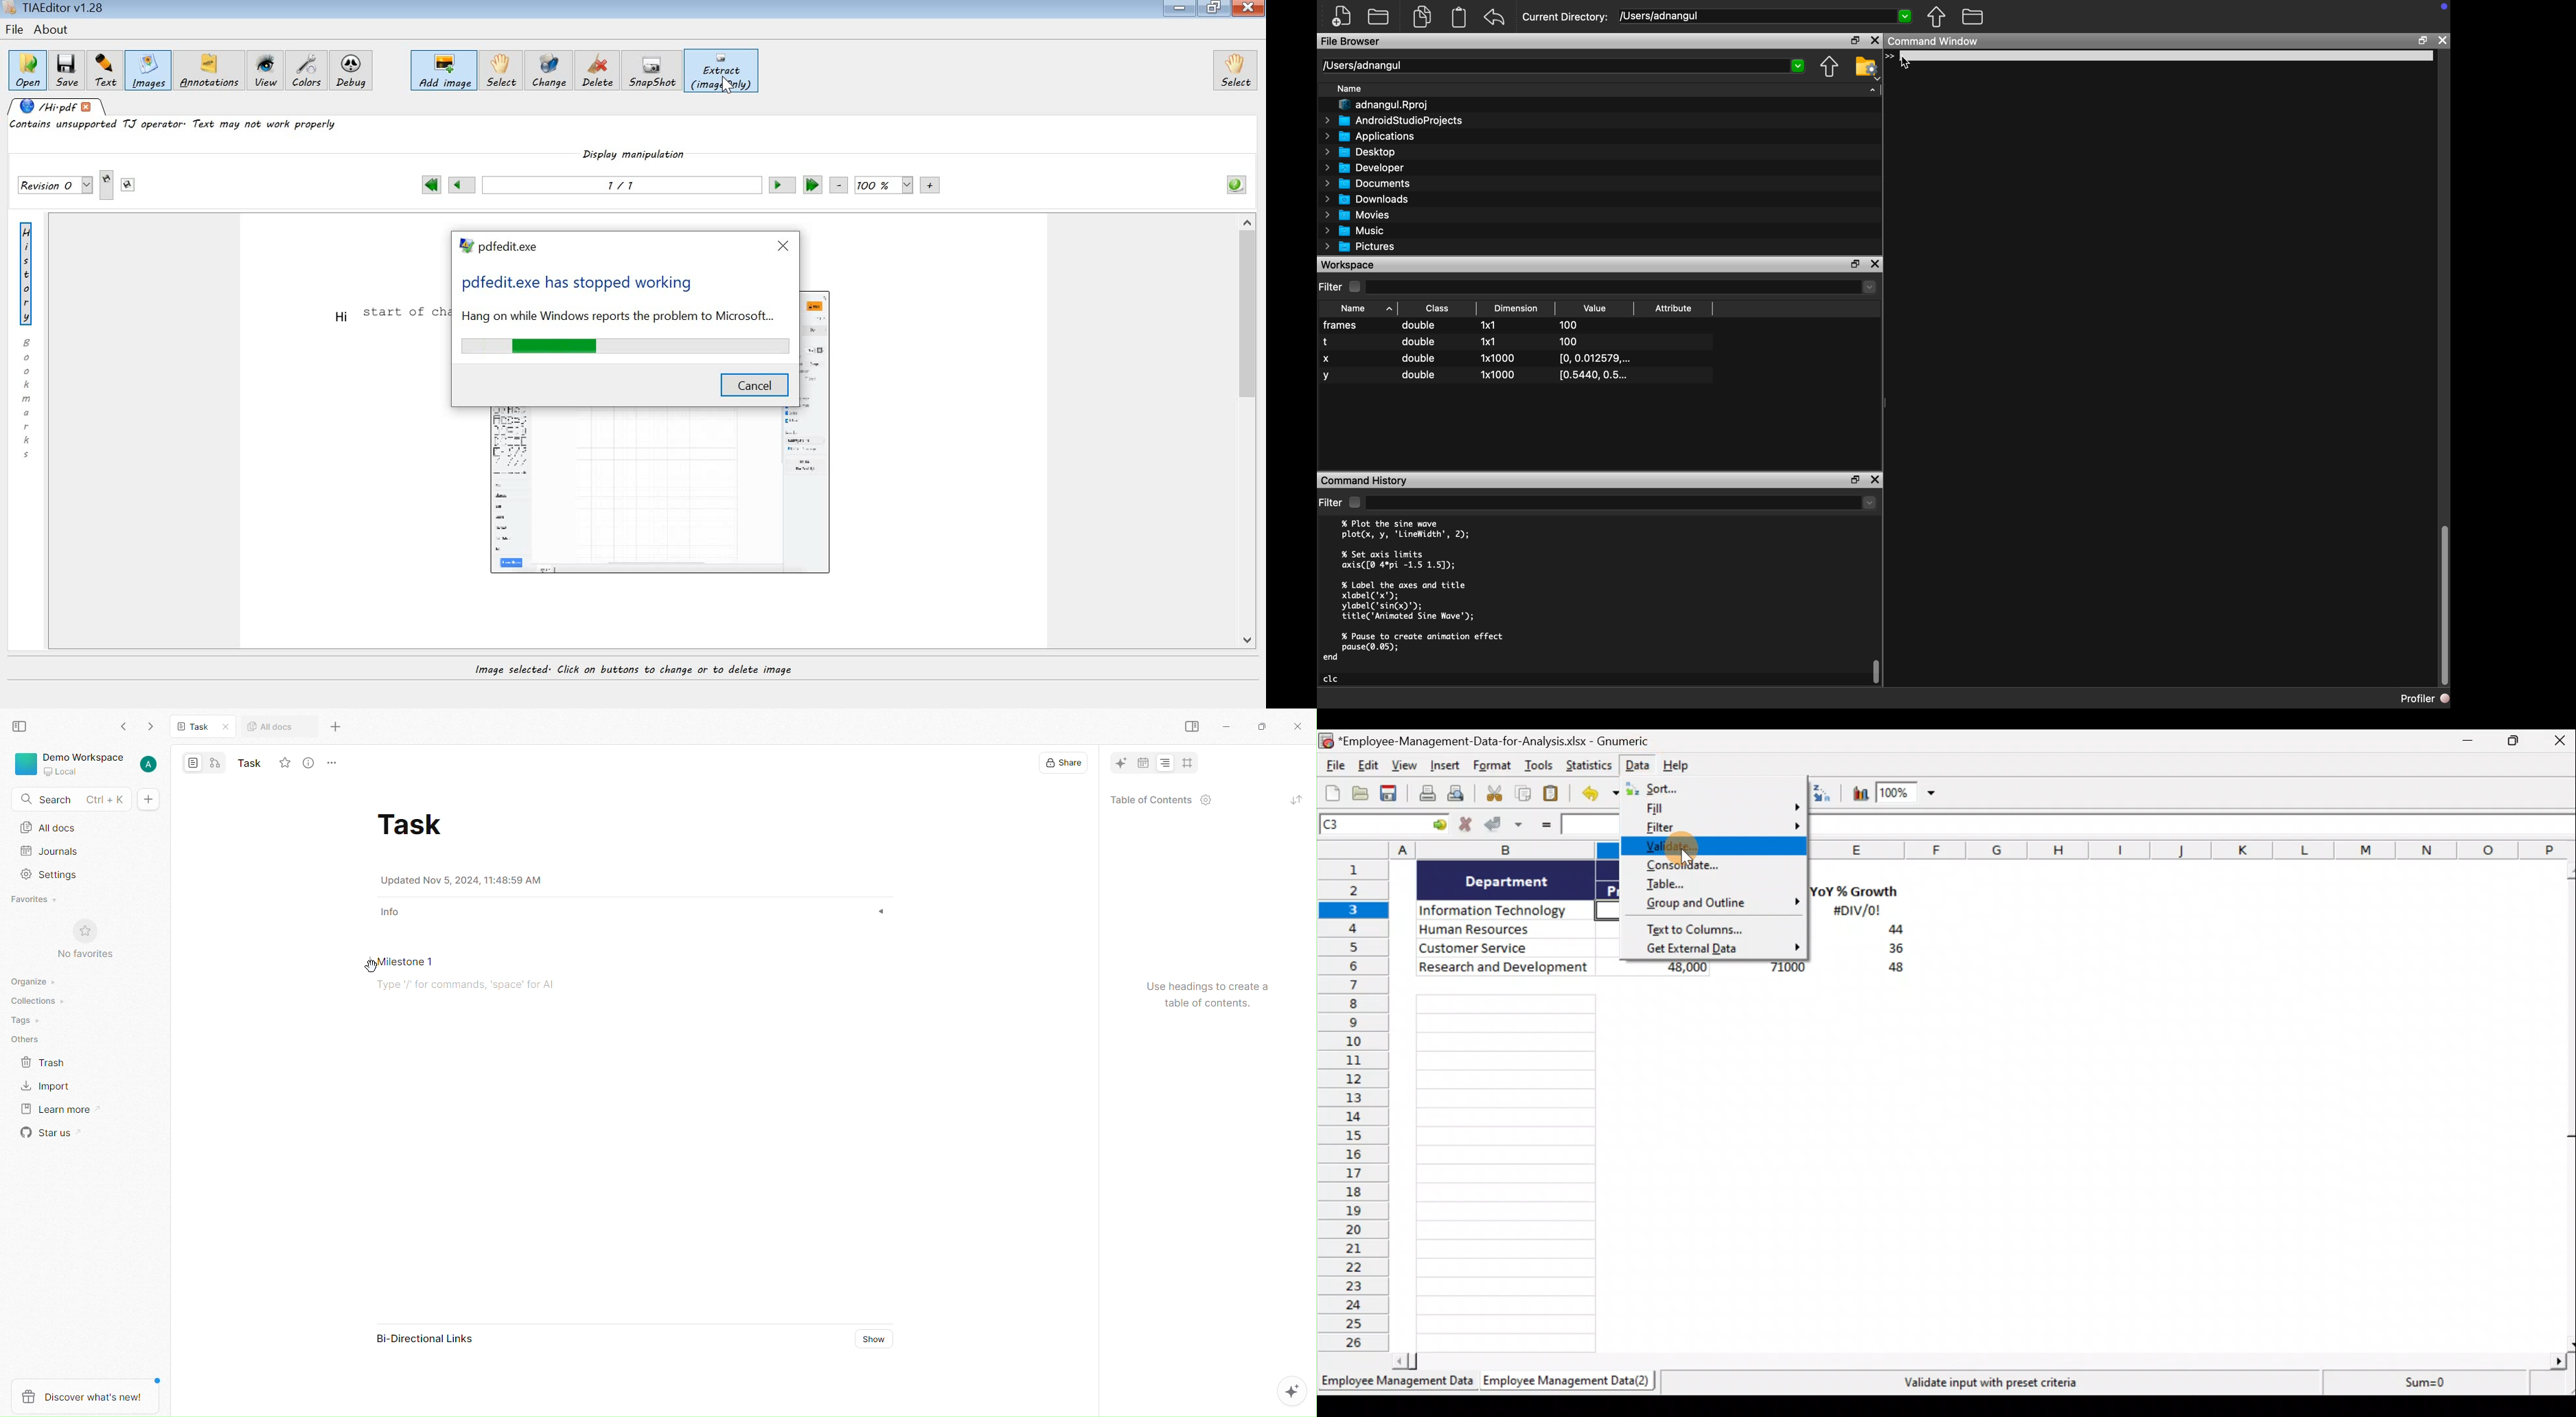  I want to click on Discover what's new!, so click(88, 1391).